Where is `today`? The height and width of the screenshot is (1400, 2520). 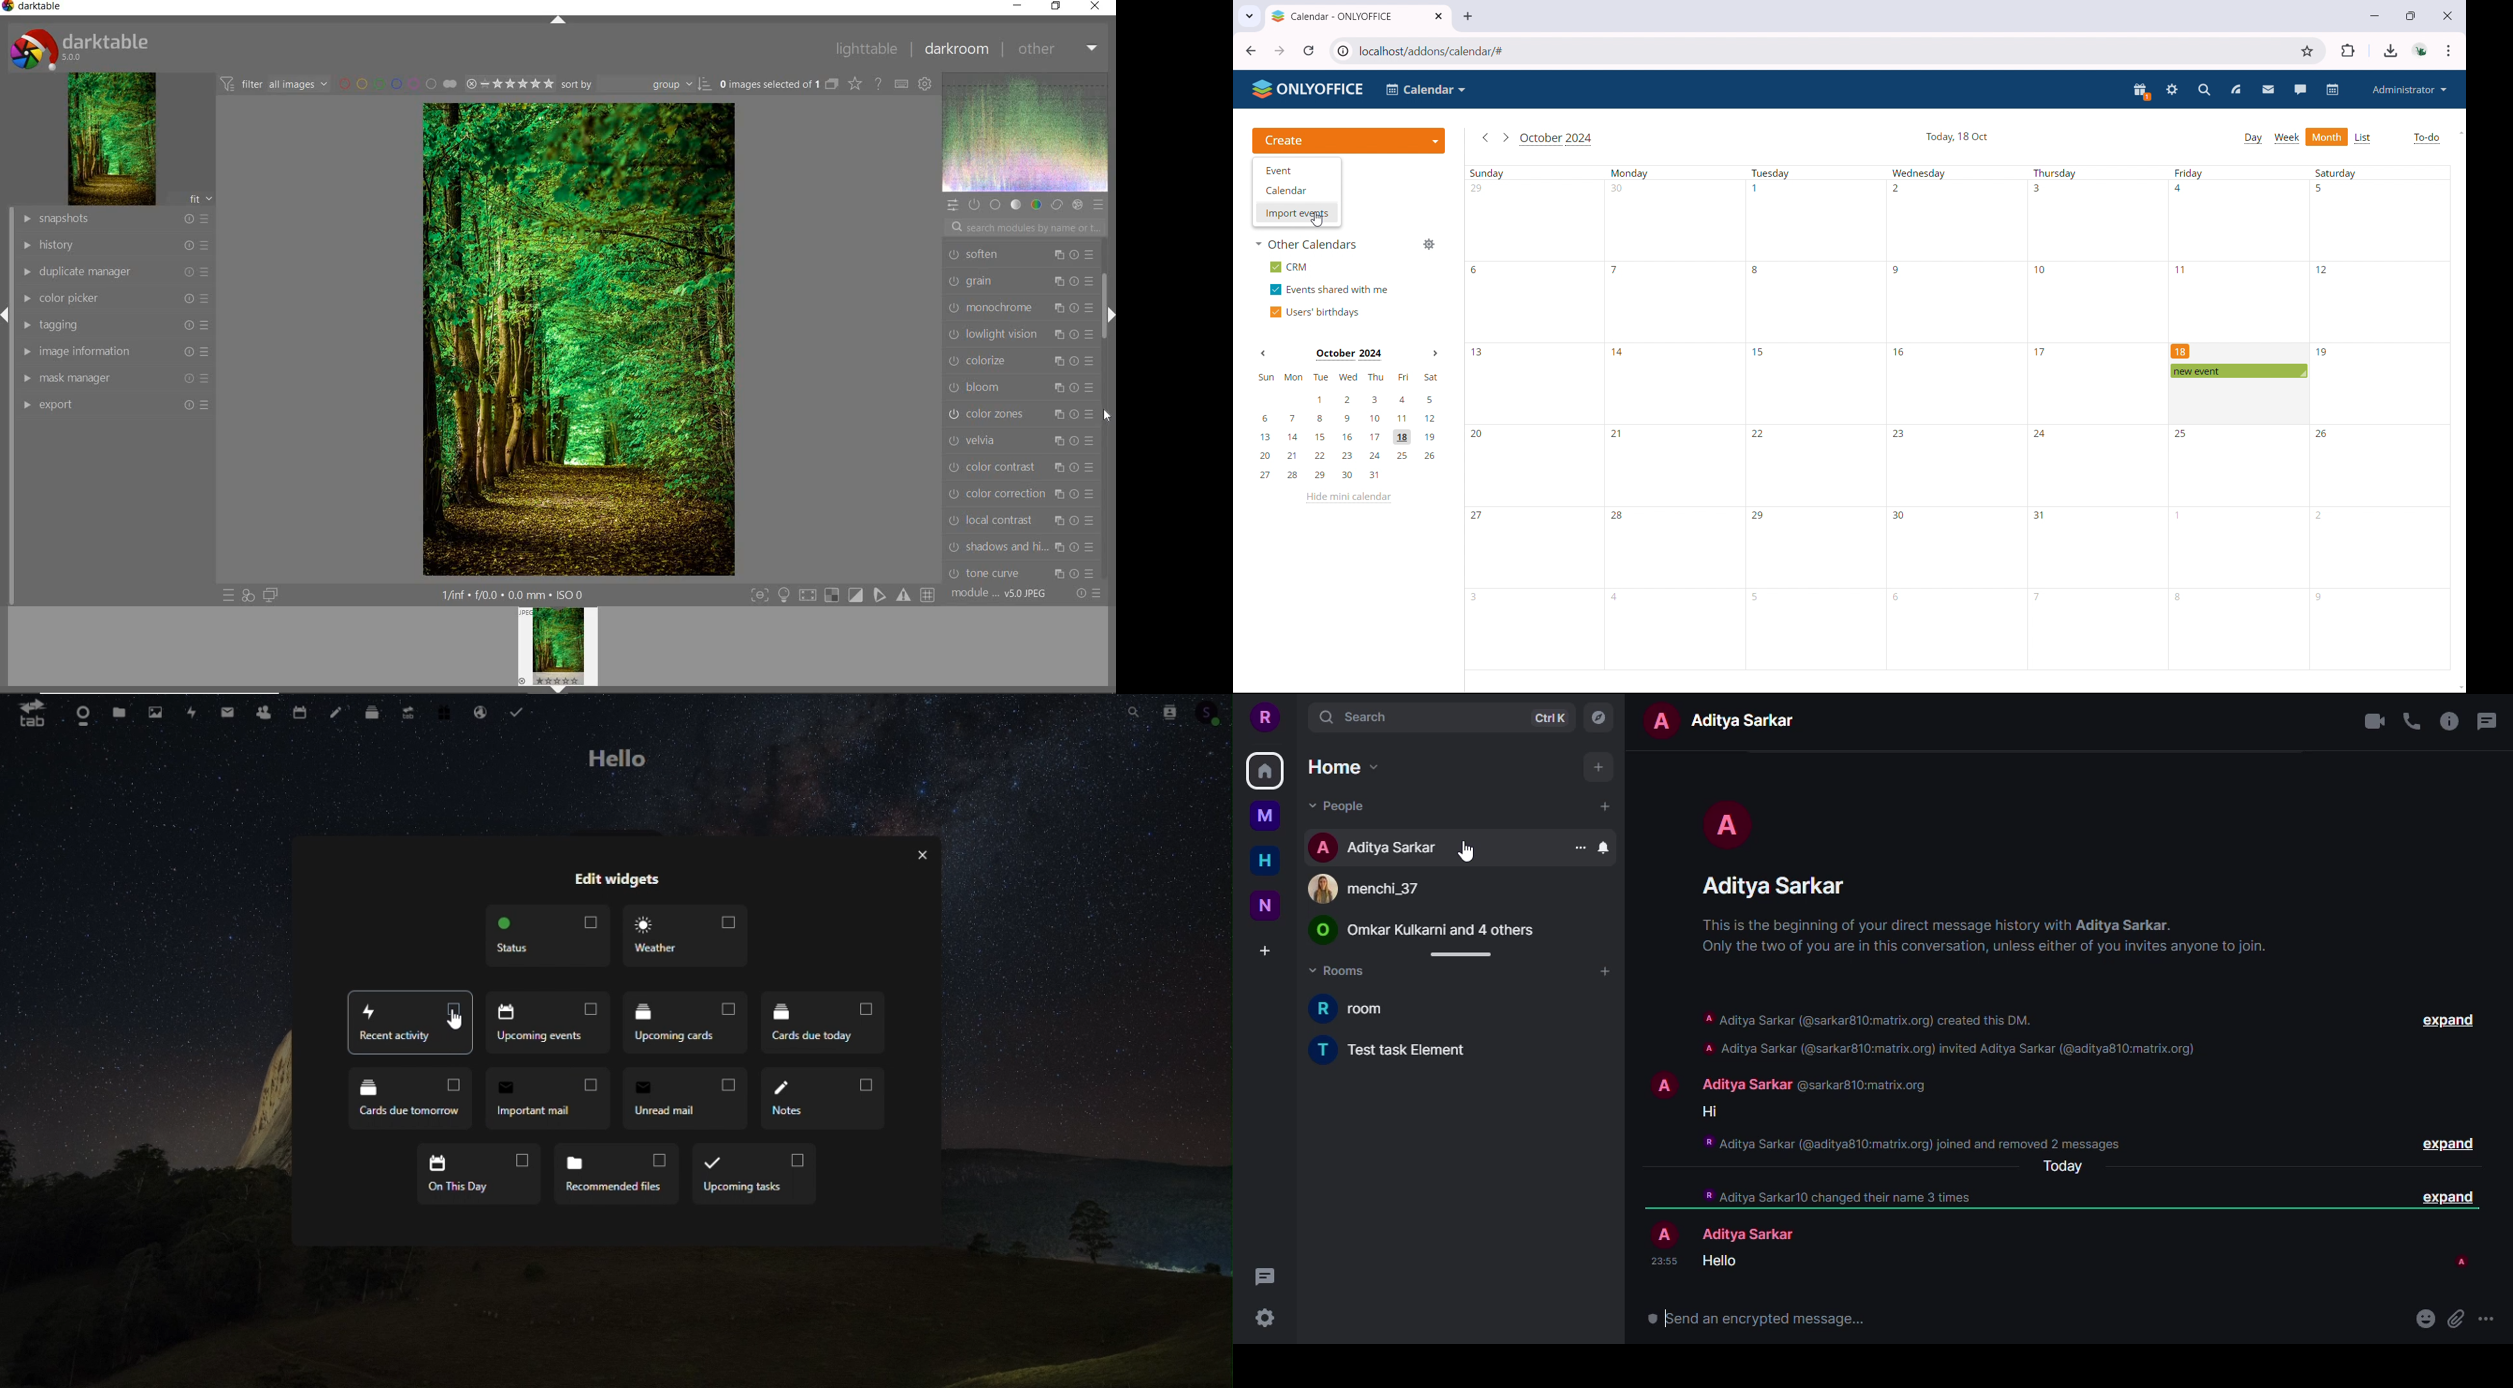
today is located at coordinates (2065, 1167).